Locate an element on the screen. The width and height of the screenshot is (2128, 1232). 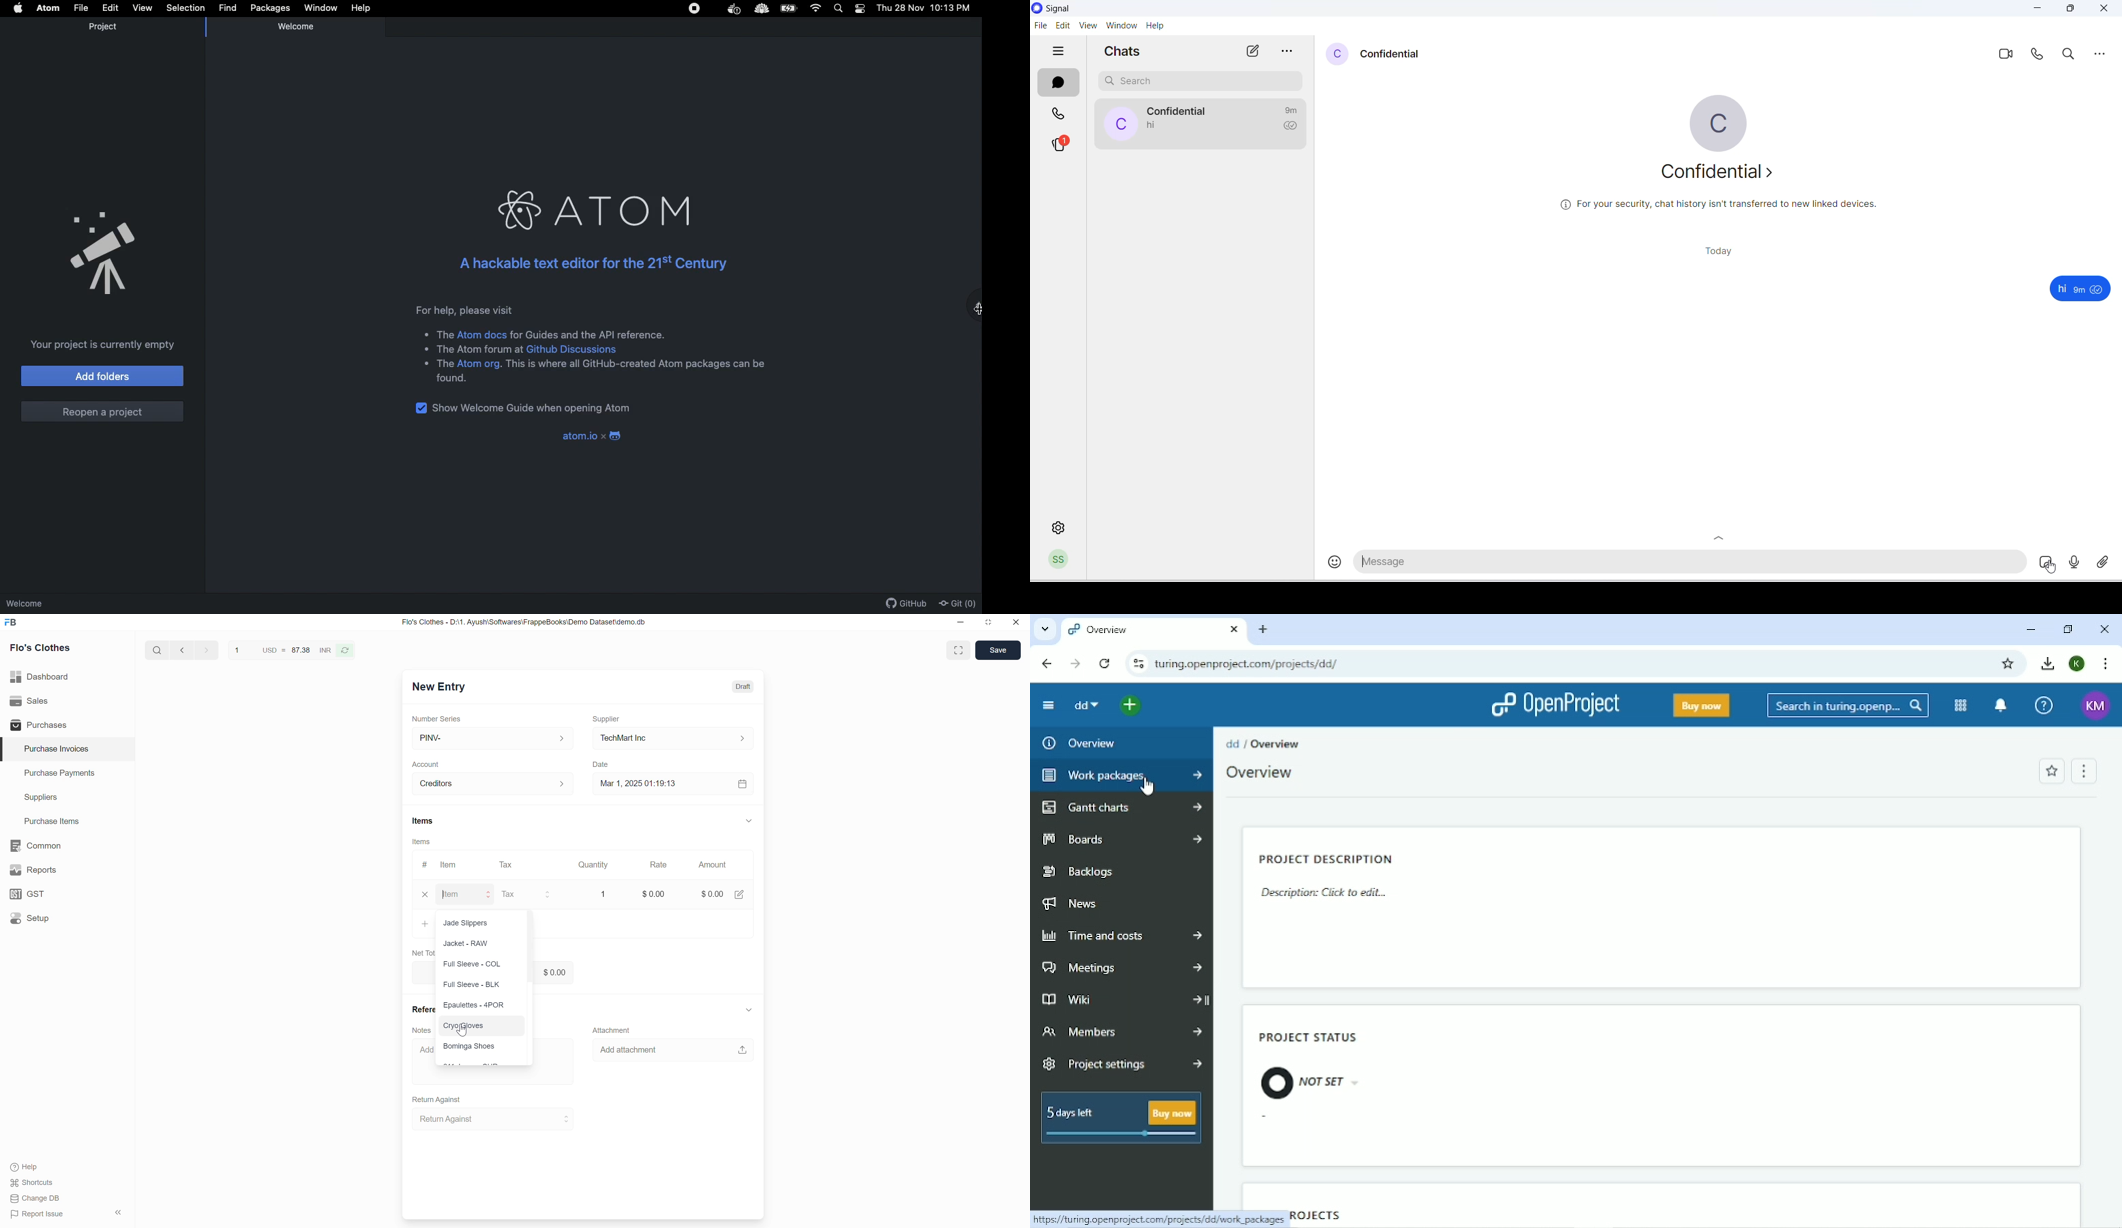
Flo's Clothes - D:\1. Ayush\Softwares\FrappeBooks\Demo Dataset\demo.db is located at coordinates (523, 622).